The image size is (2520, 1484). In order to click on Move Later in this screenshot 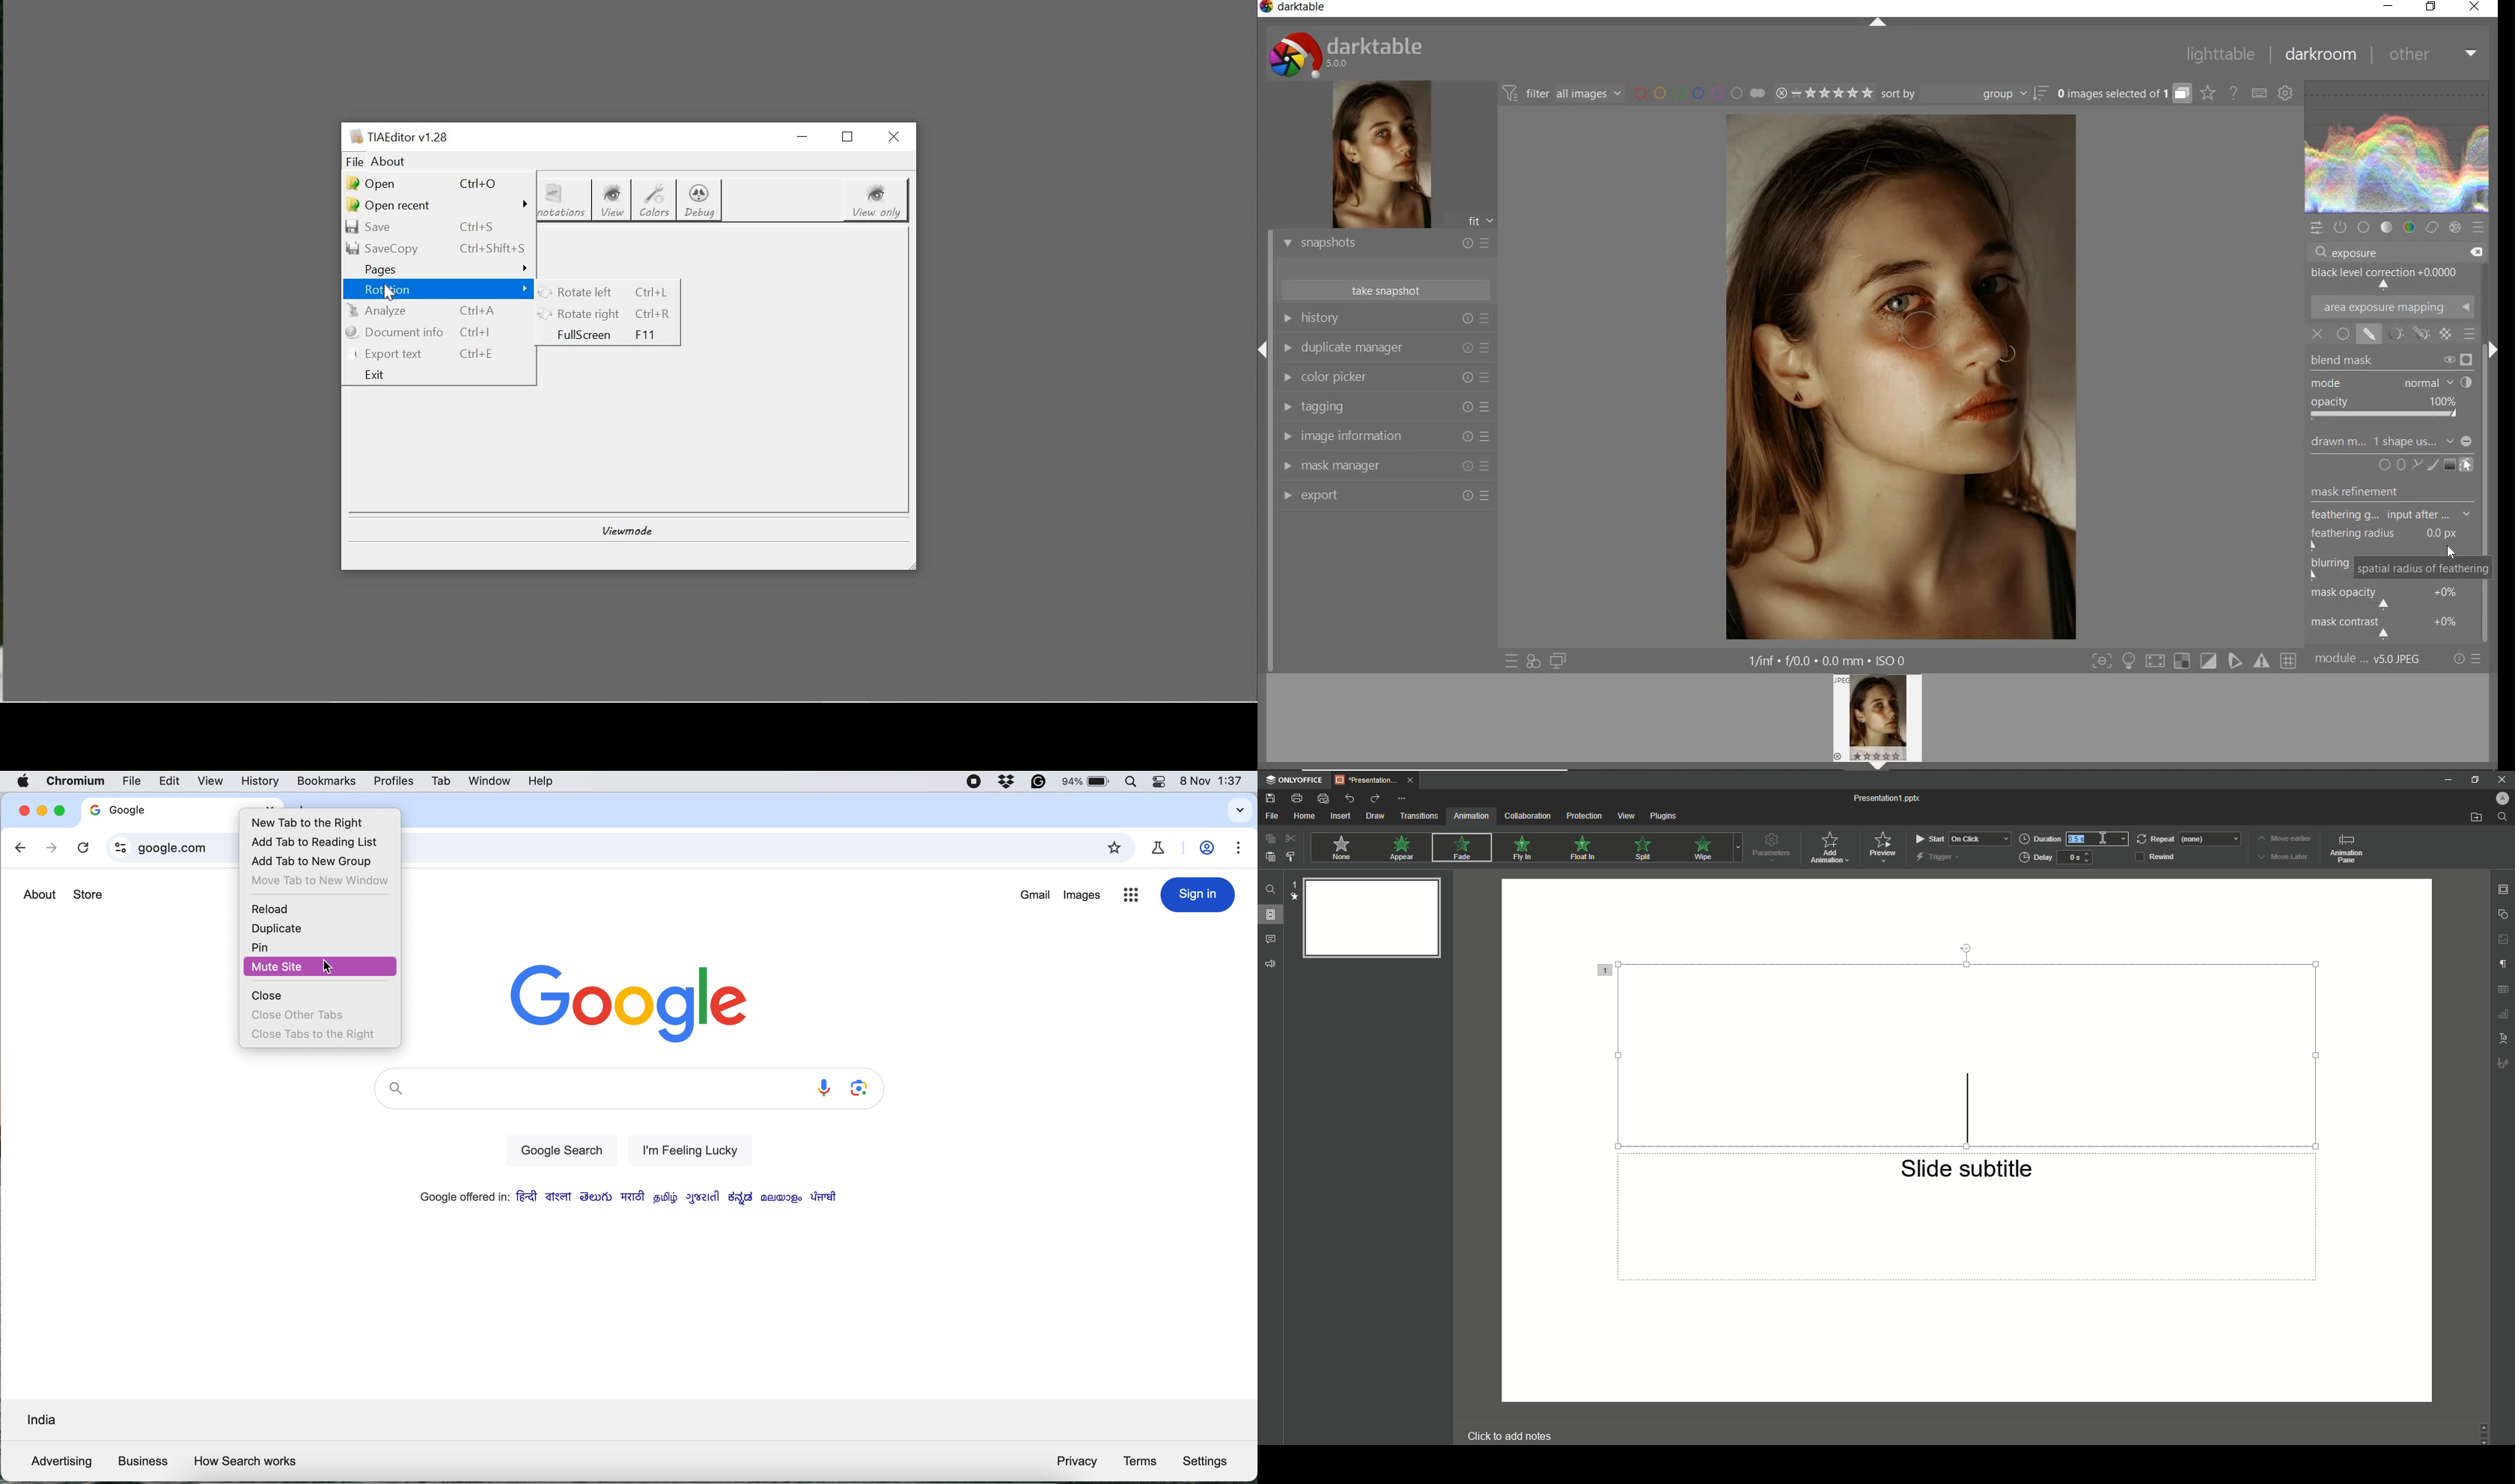, I will do `click(2286, 857)`.